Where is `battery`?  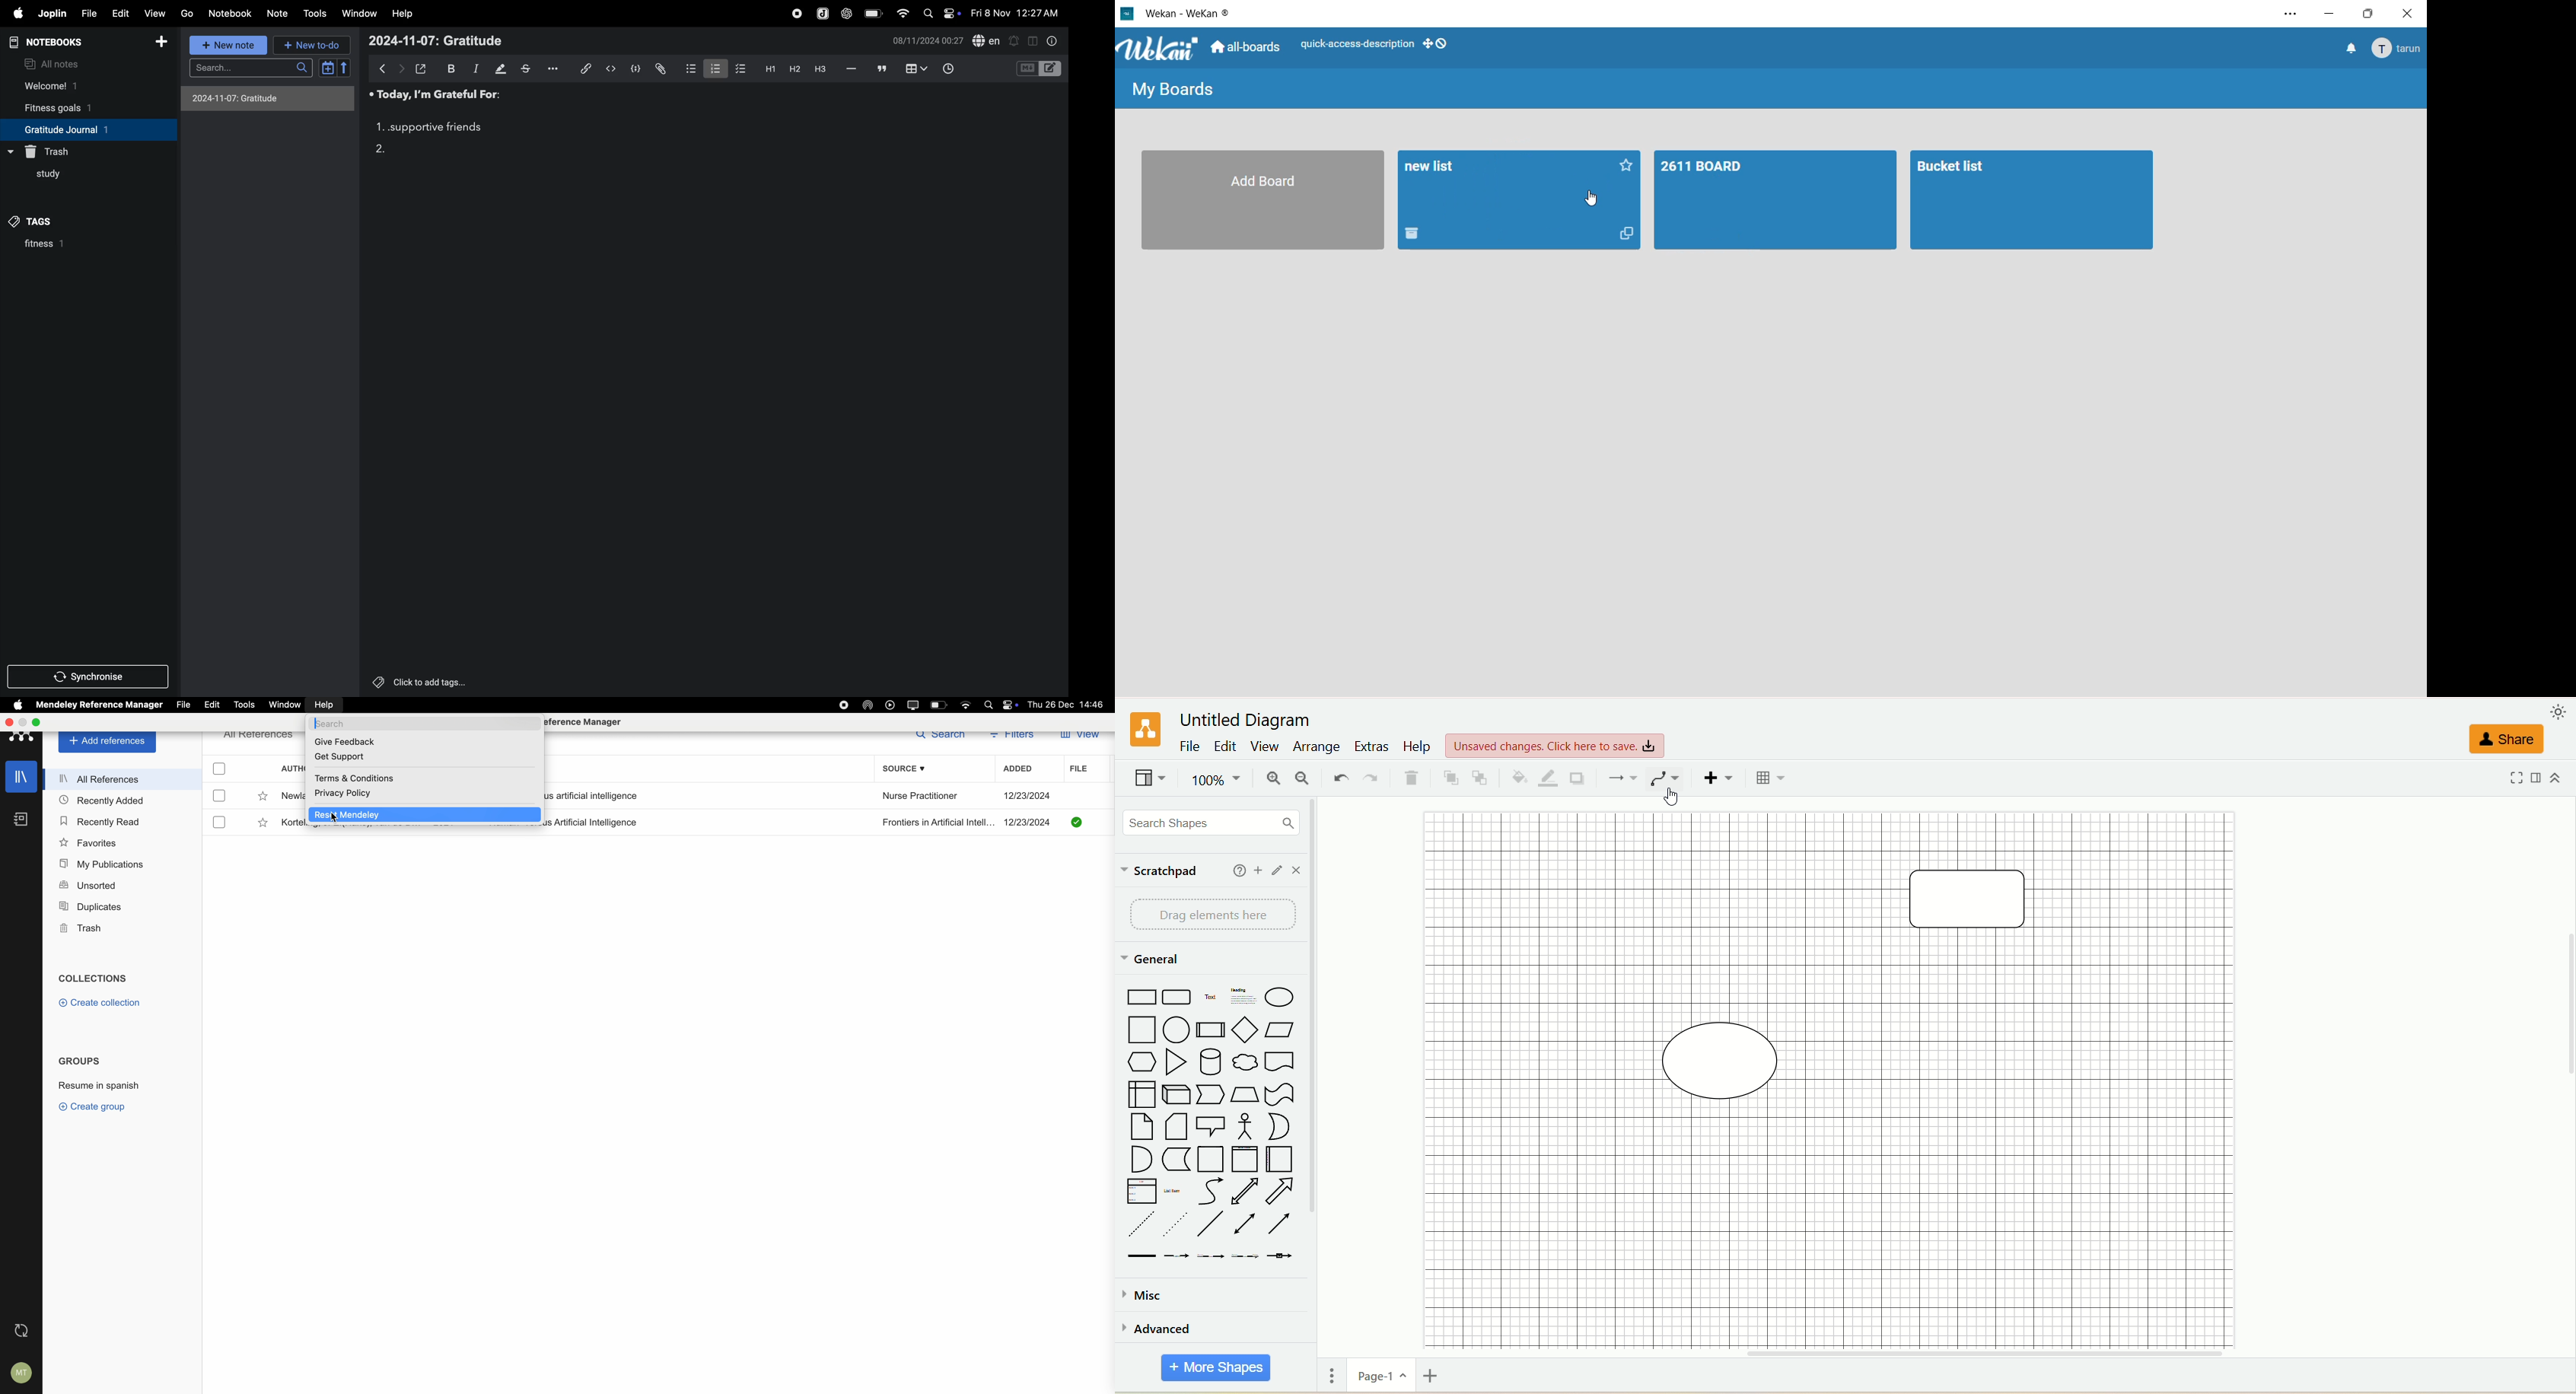
battery is located at coordinates (939, 705).